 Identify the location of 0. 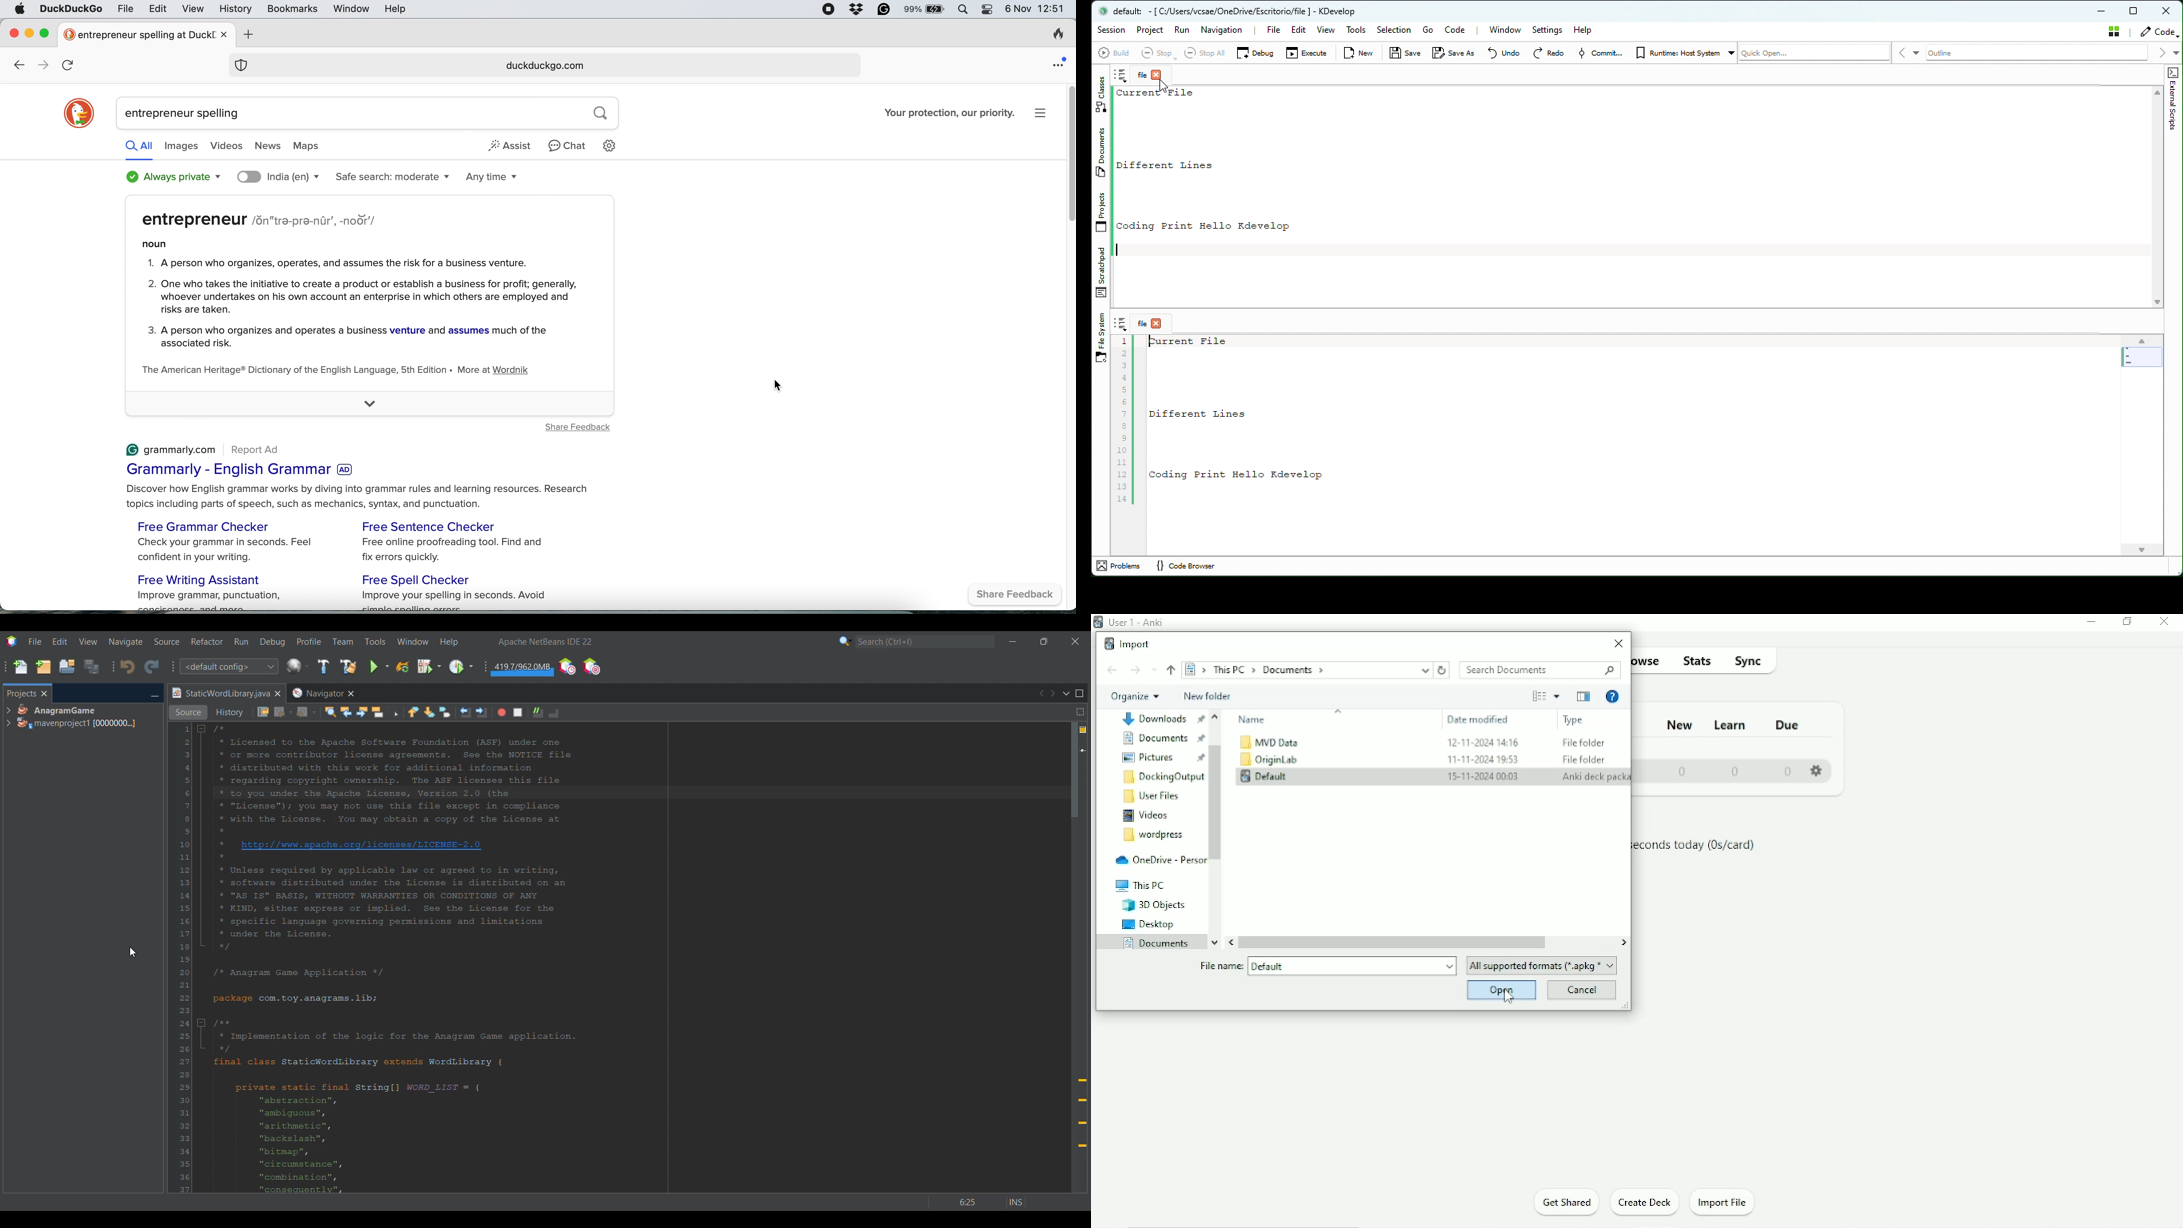
(1682, 772).